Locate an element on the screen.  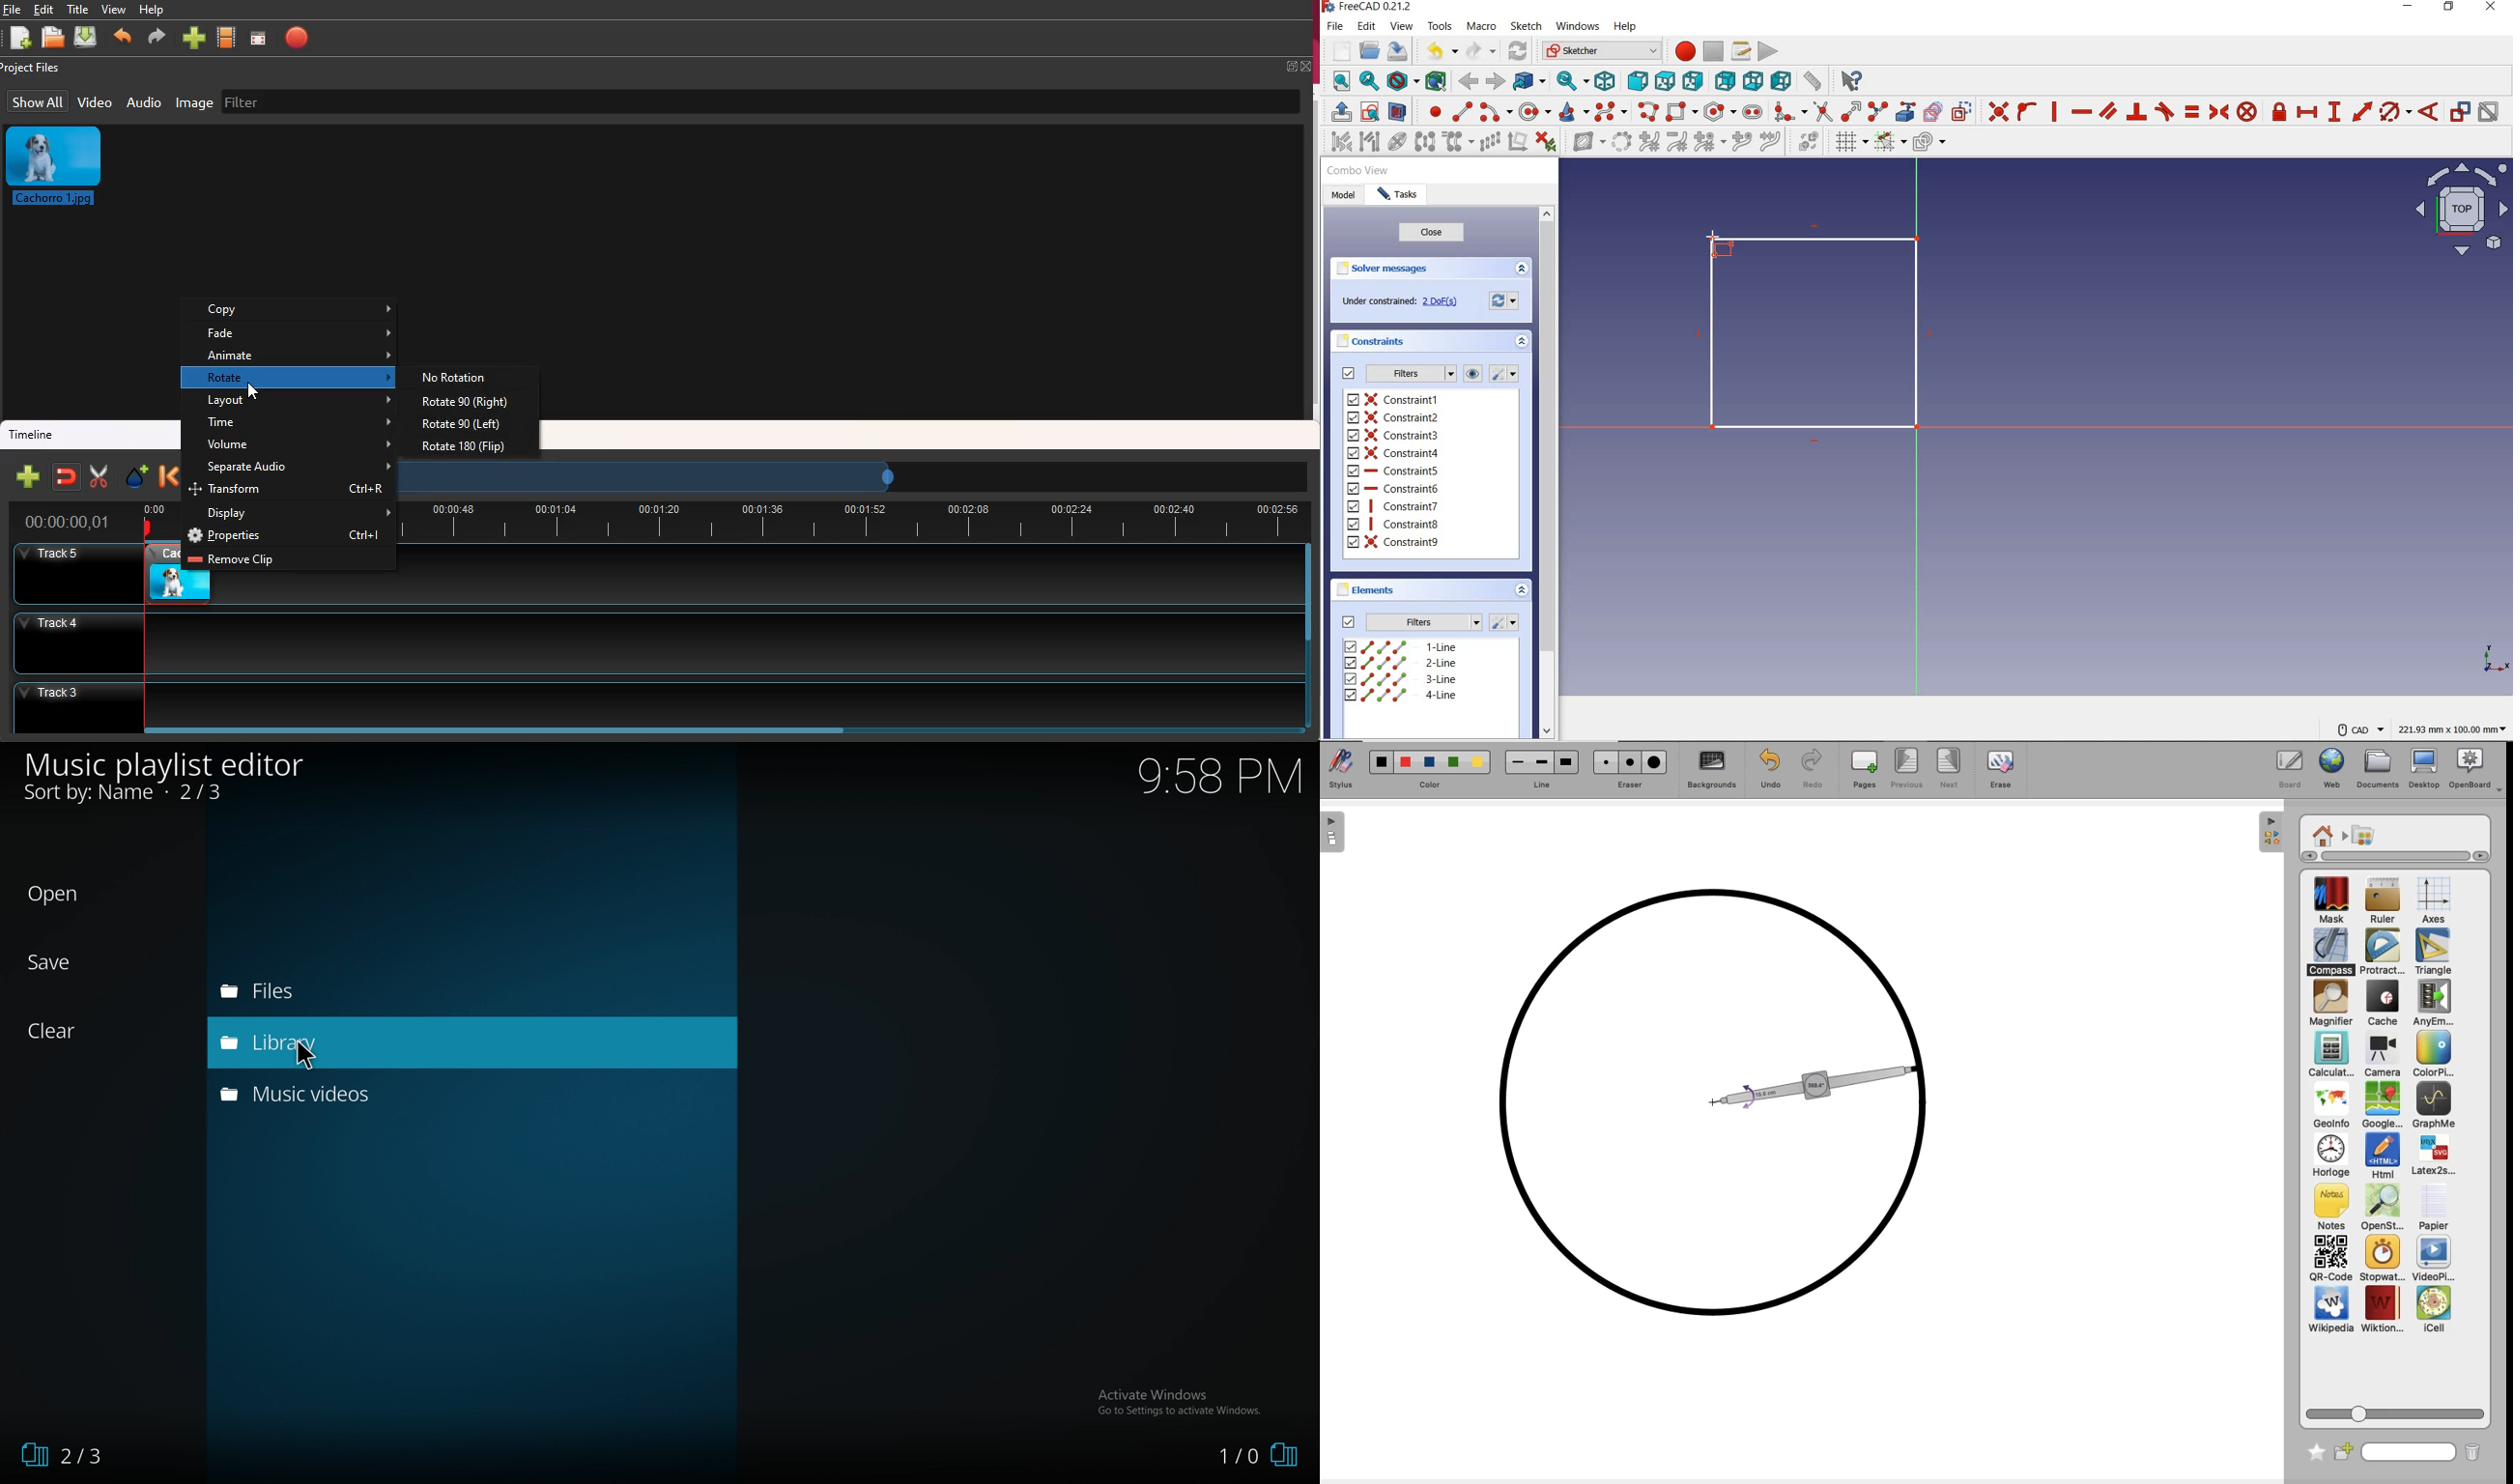
extend edge is located at coordinates (1851, 112).